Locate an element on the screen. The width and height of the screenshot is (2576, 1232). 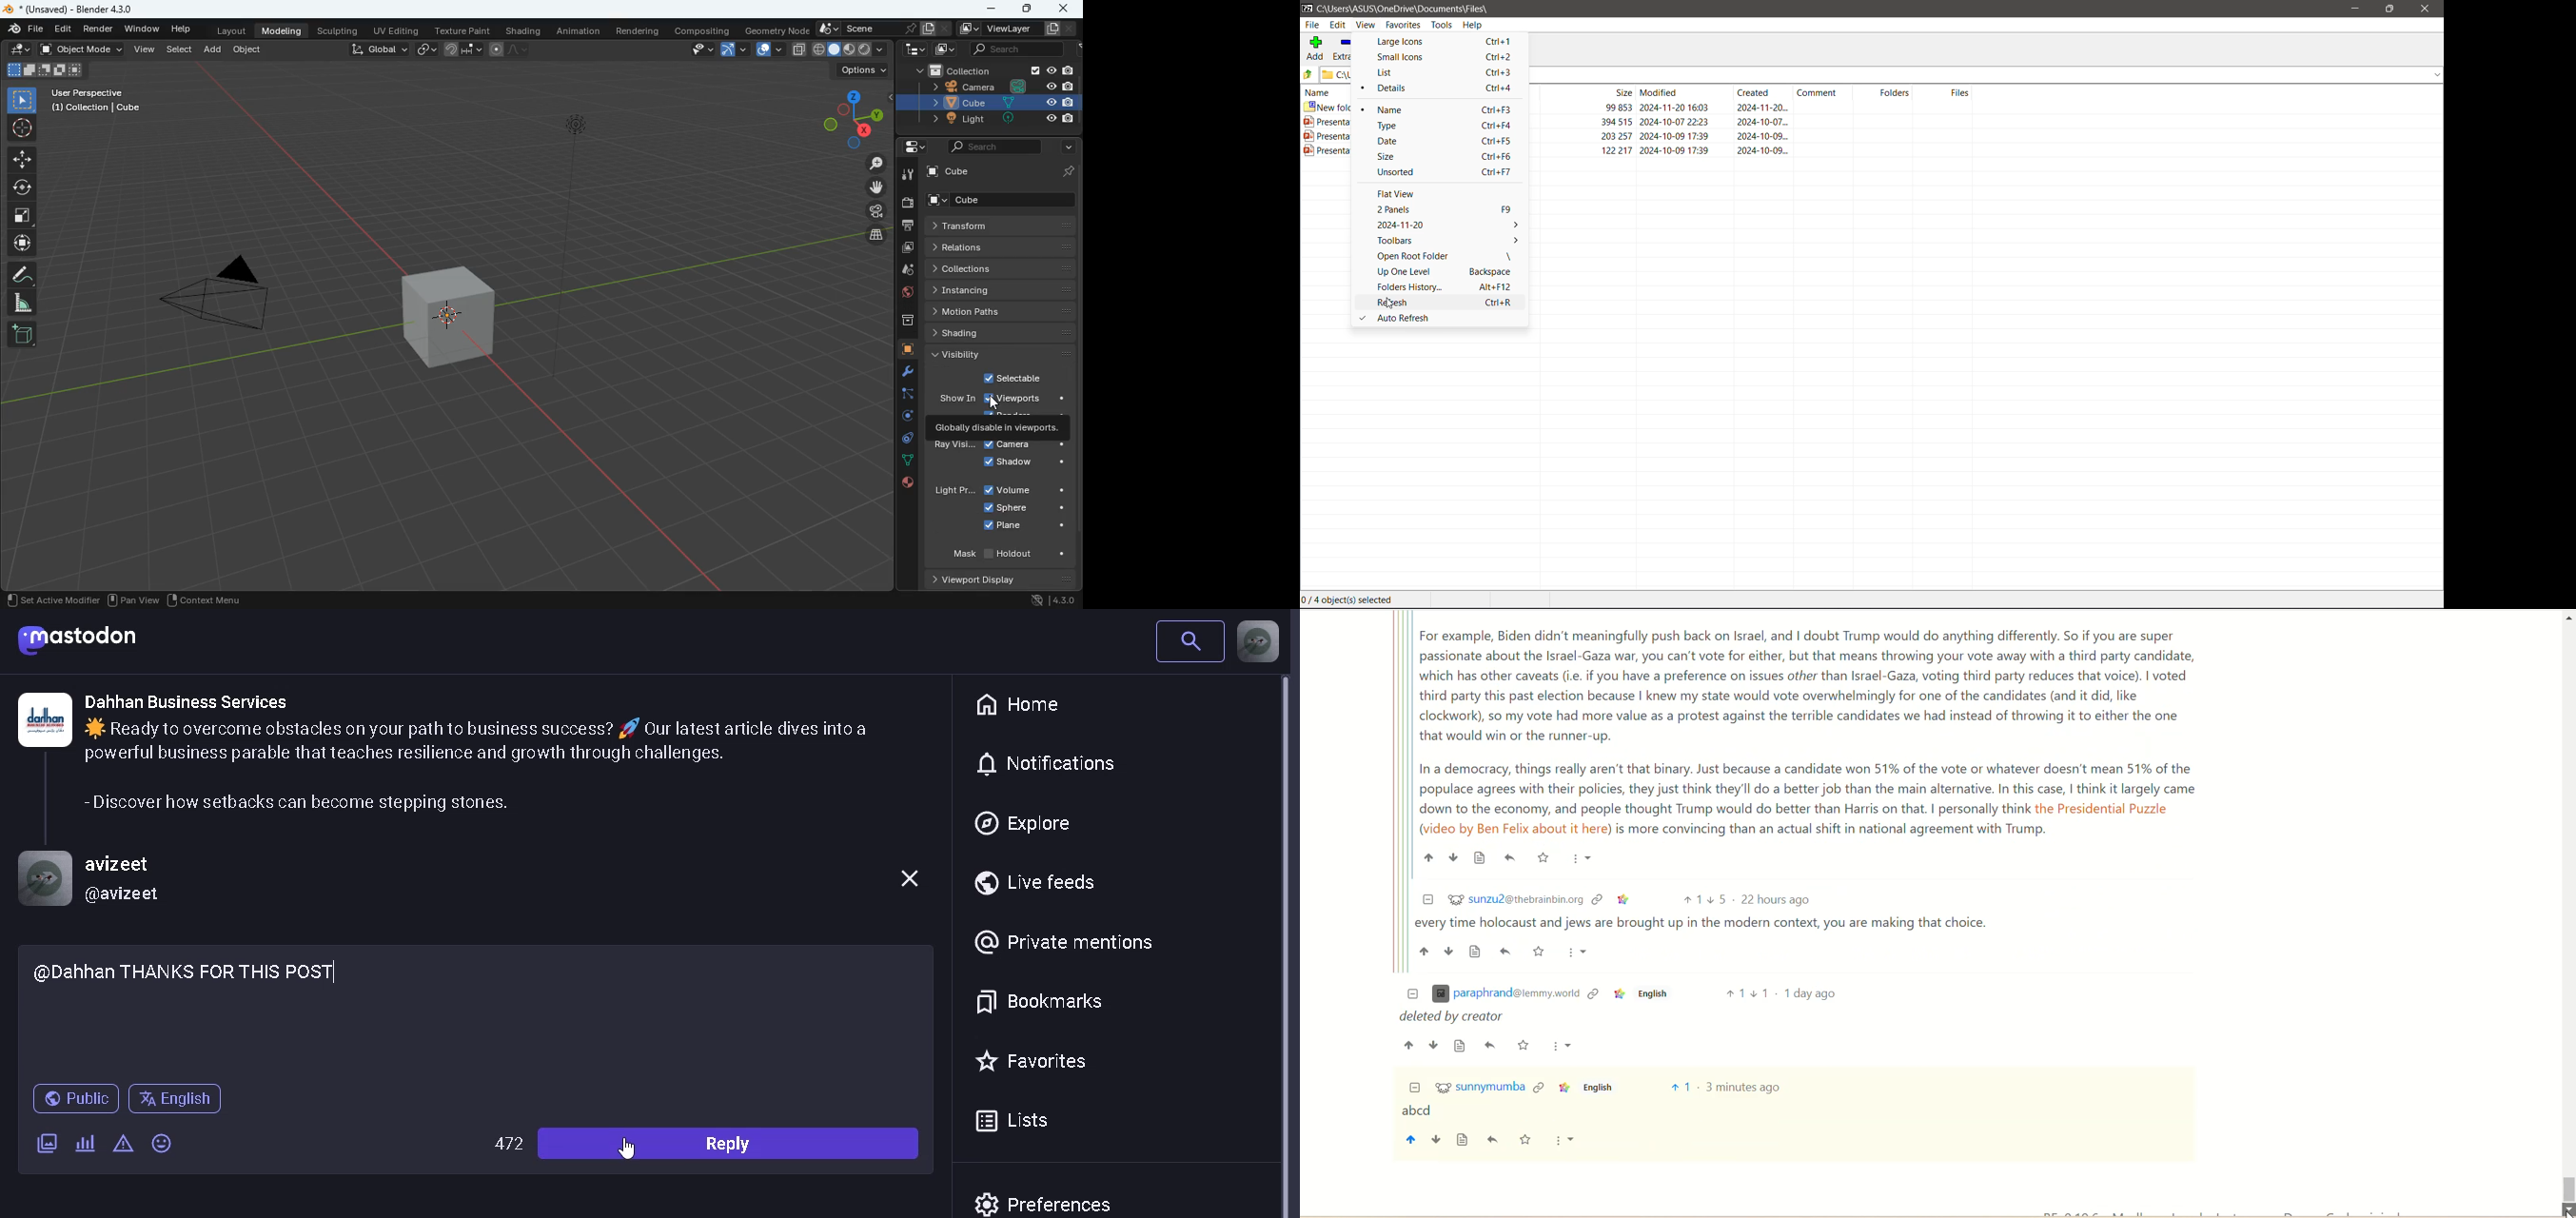
Open Root Folder is located at coordinates (1414, 256).